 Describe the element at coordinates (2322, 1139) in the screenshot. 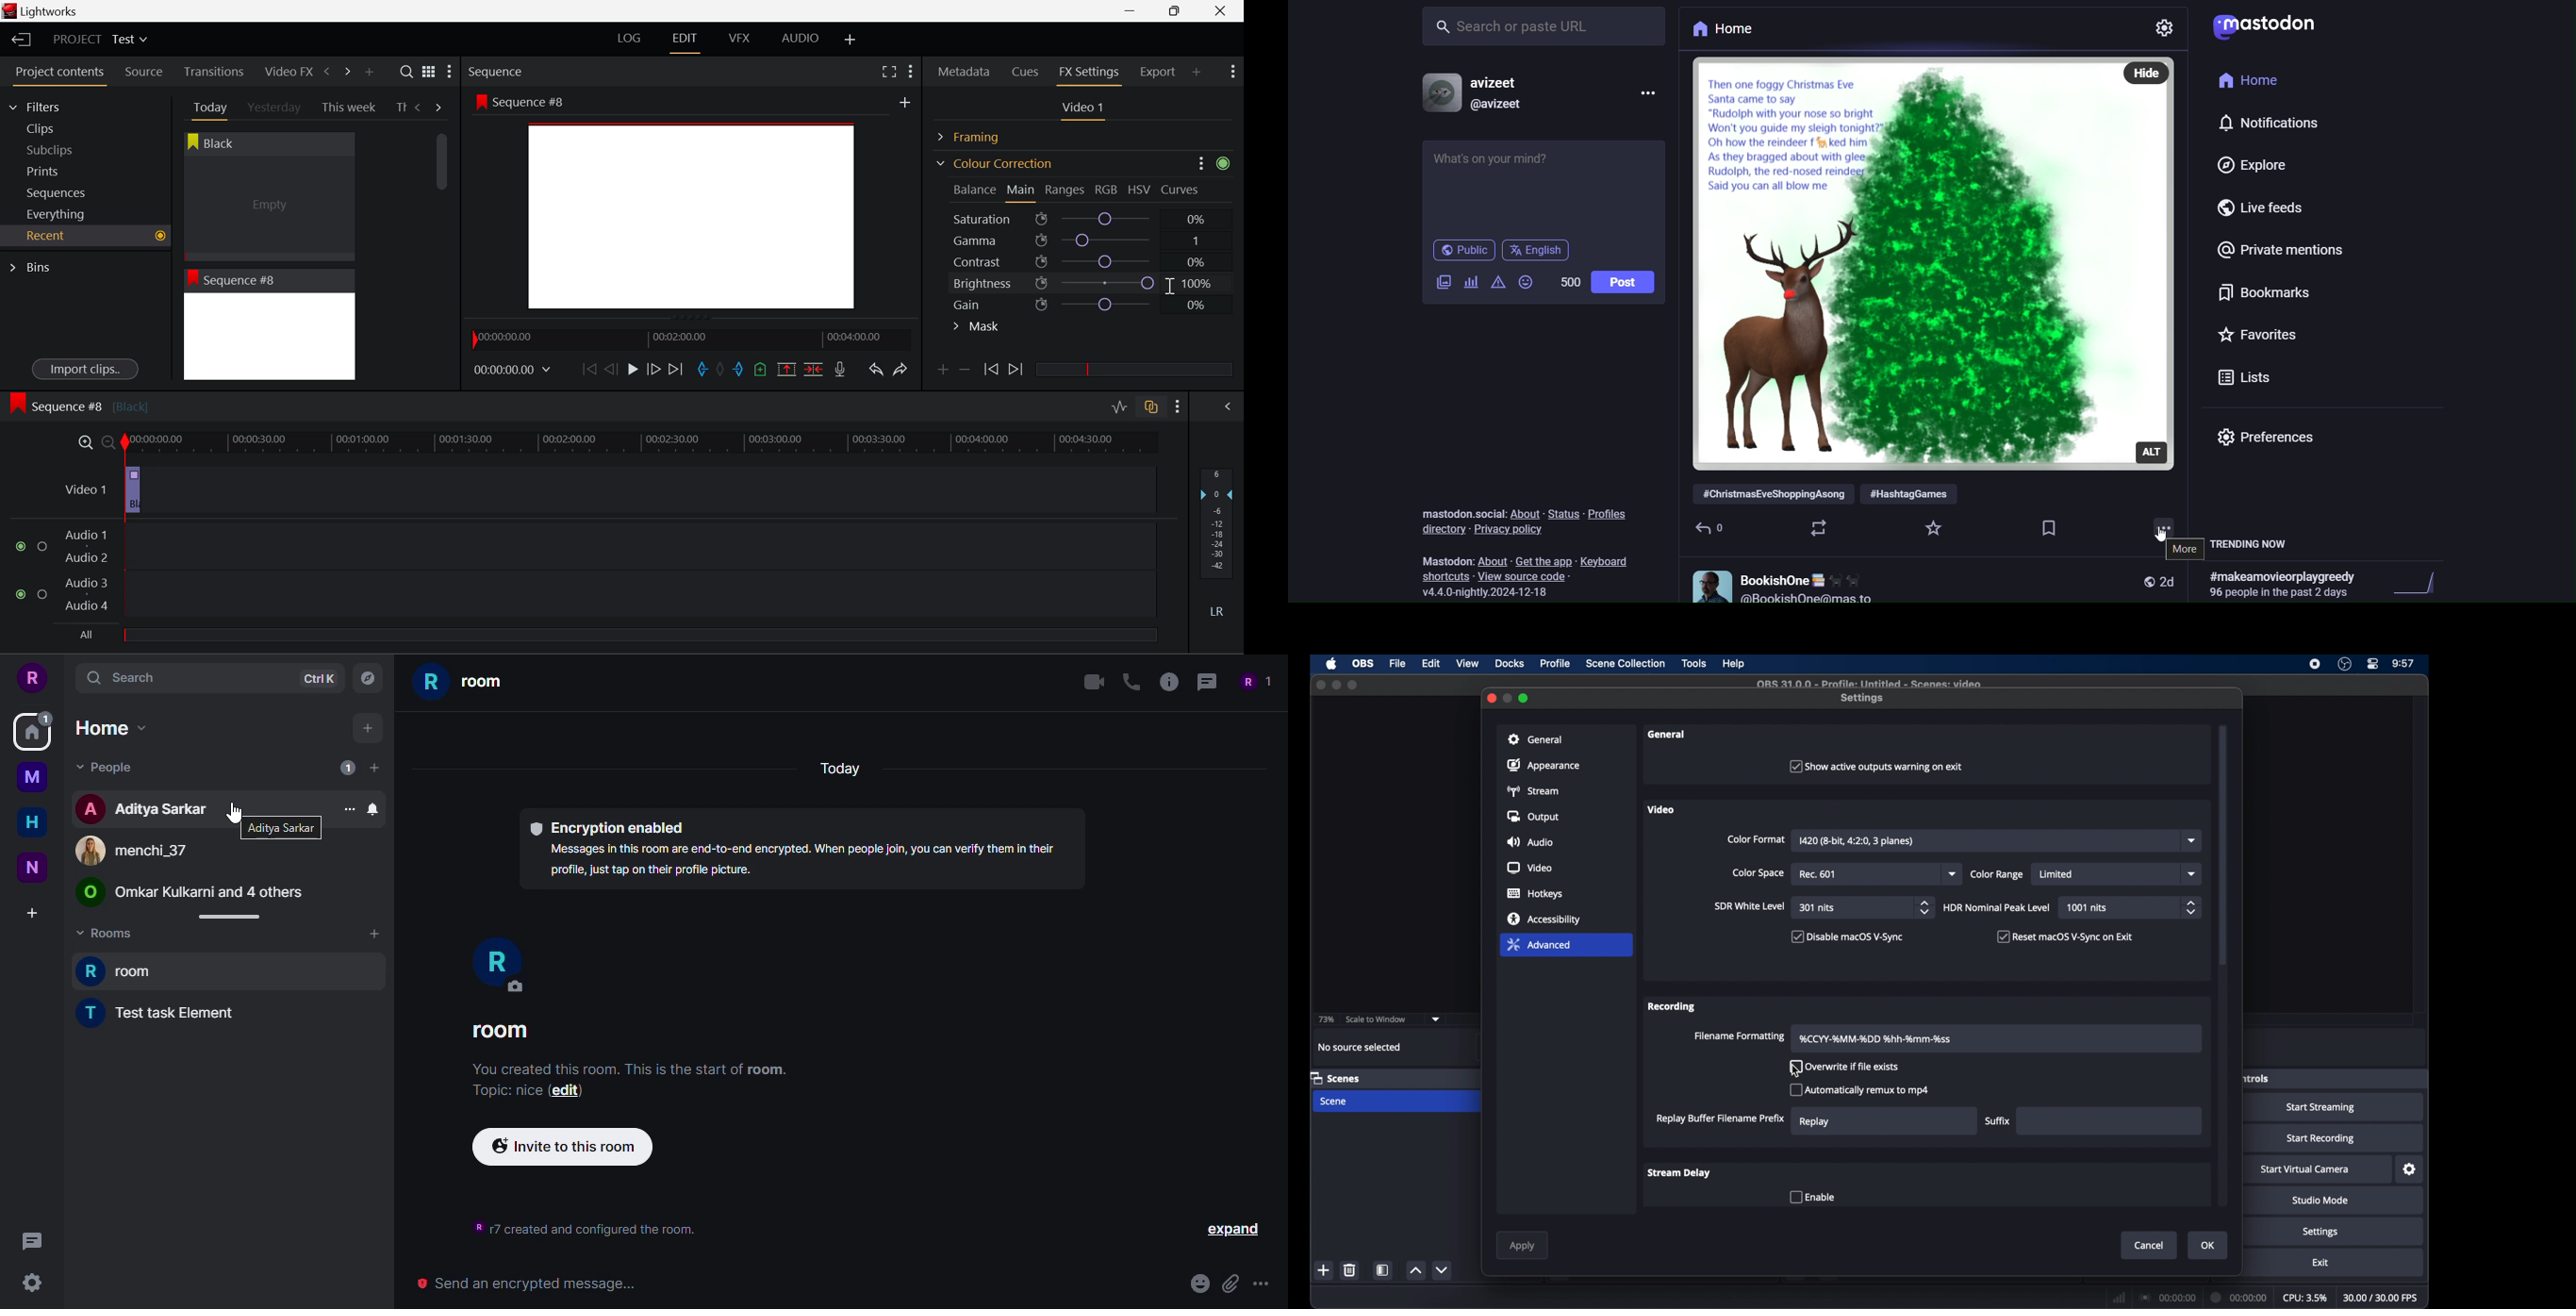

I see `start recording` at that location.